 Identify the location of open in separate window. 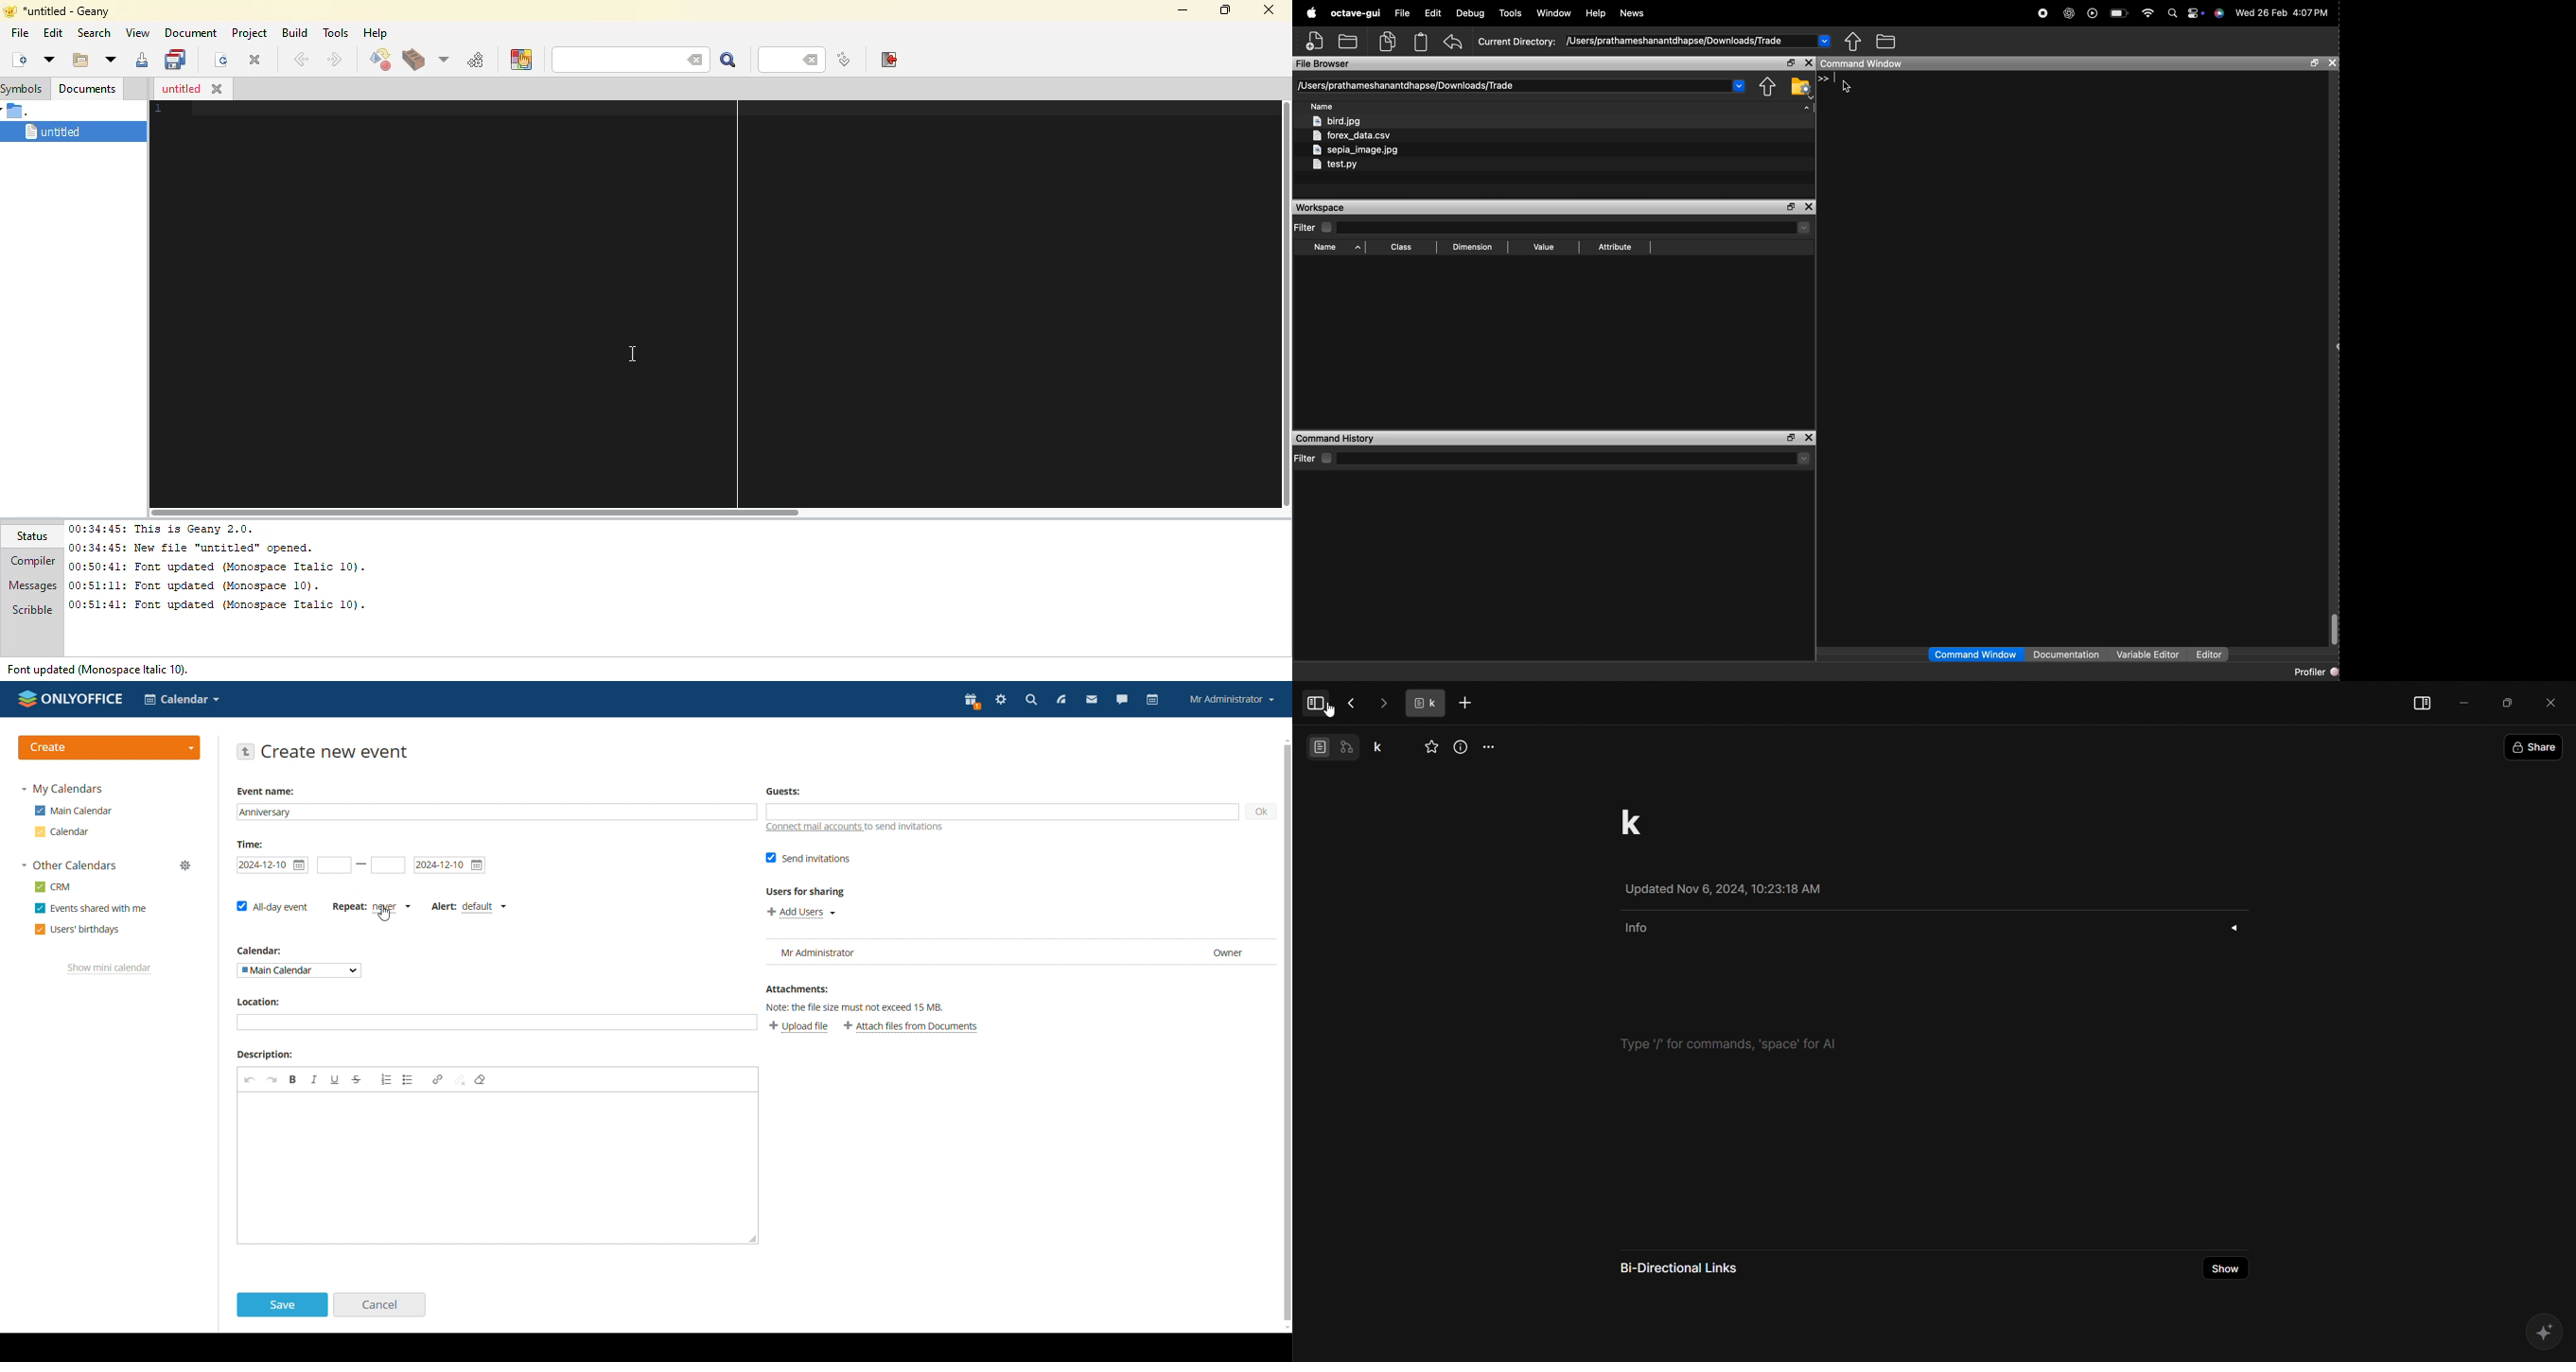
(1791, 438).